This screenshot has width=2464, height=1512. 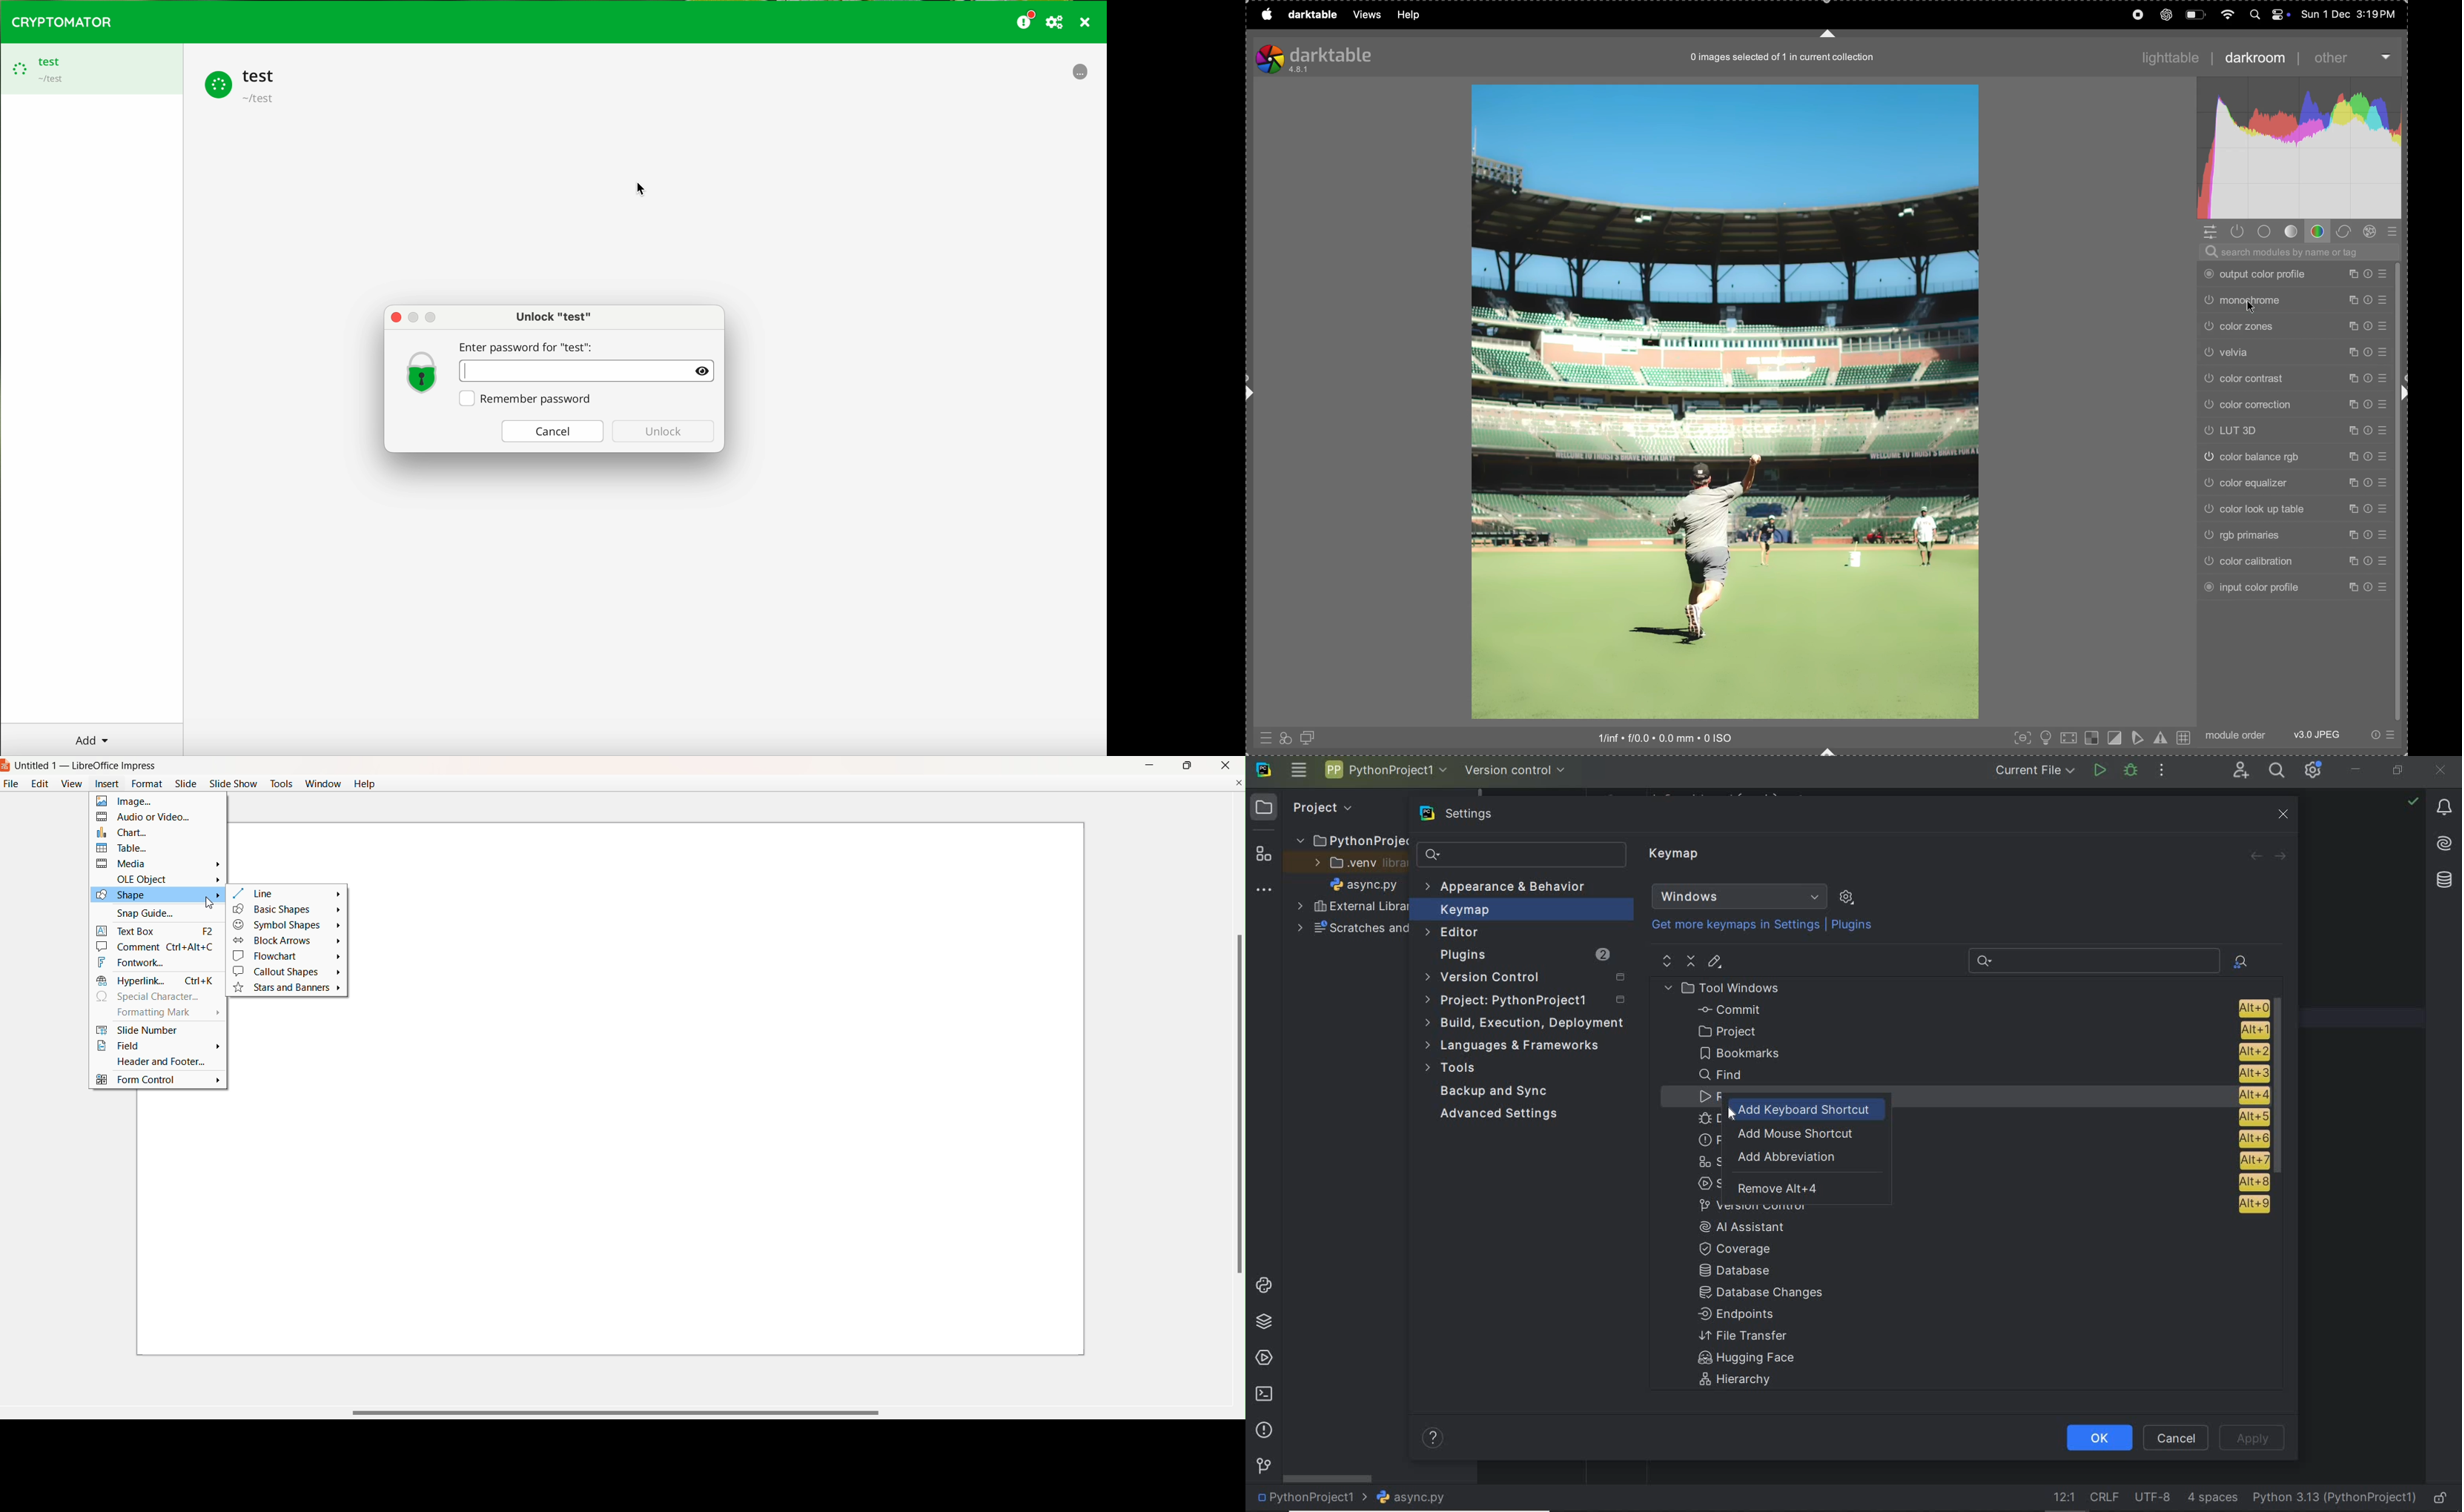 I want to click on External Libraries, so click(x=1349, y=907).